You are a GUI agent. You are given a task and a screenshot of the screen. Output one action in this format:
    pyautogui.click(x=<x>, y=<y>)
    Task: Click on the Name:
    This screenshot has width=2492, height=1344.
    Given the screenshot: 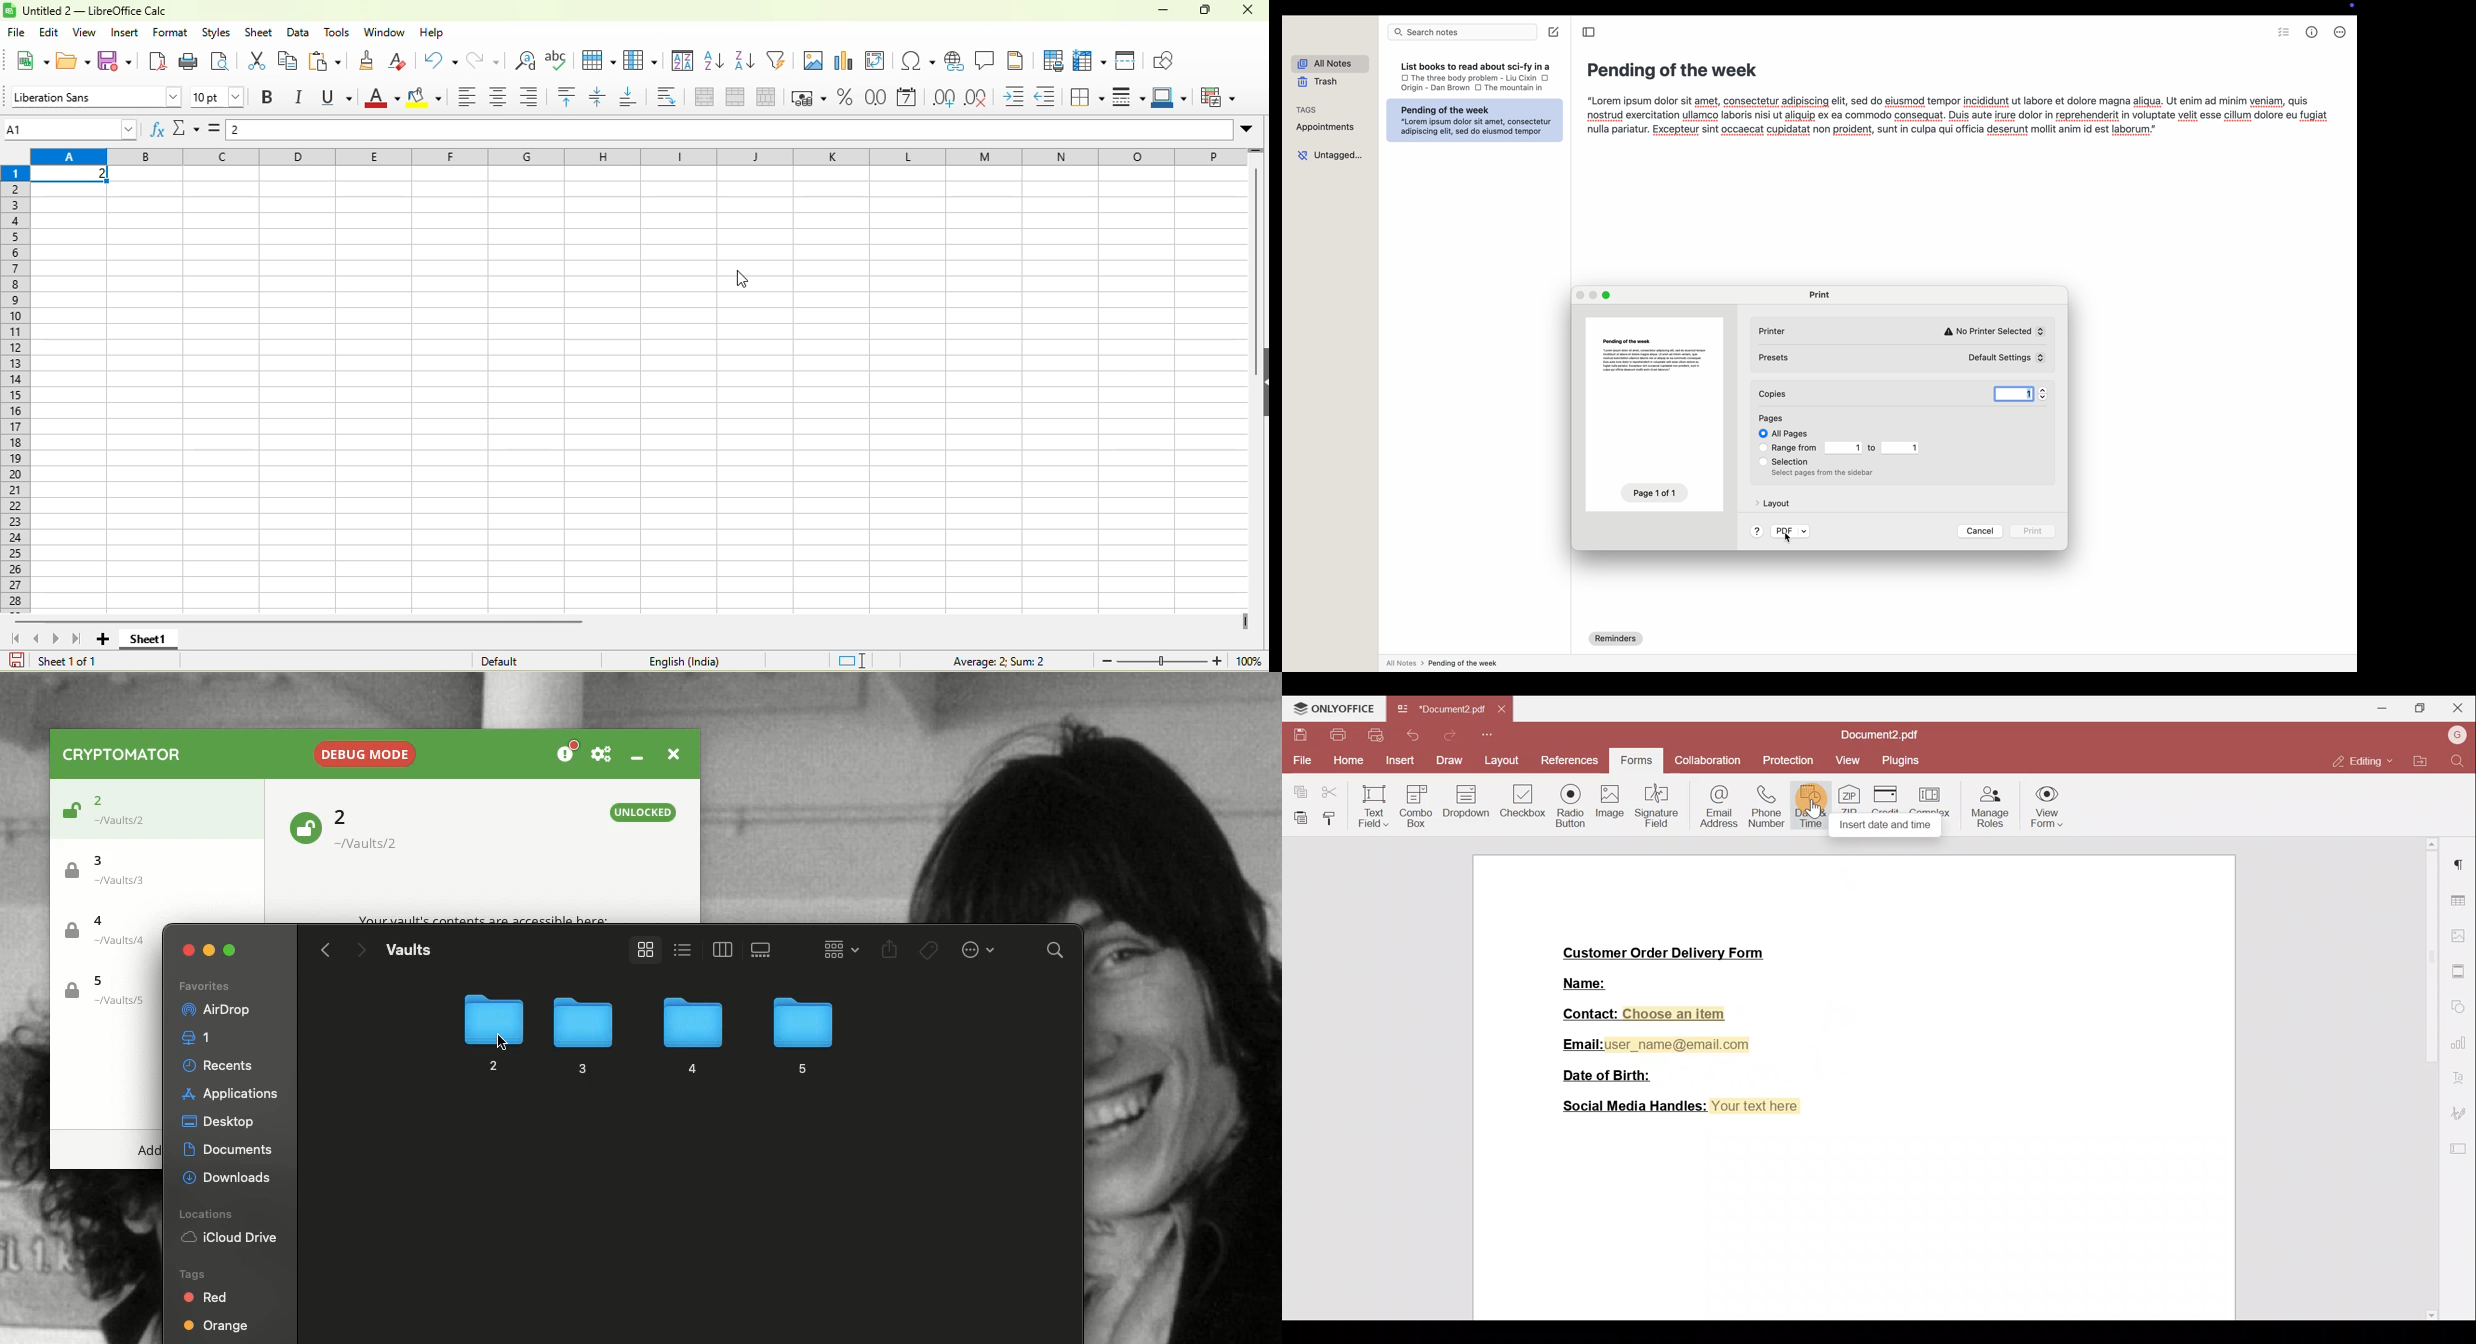 What is the action you would take?
    pyautogui.click(x=1586, y=982)
    